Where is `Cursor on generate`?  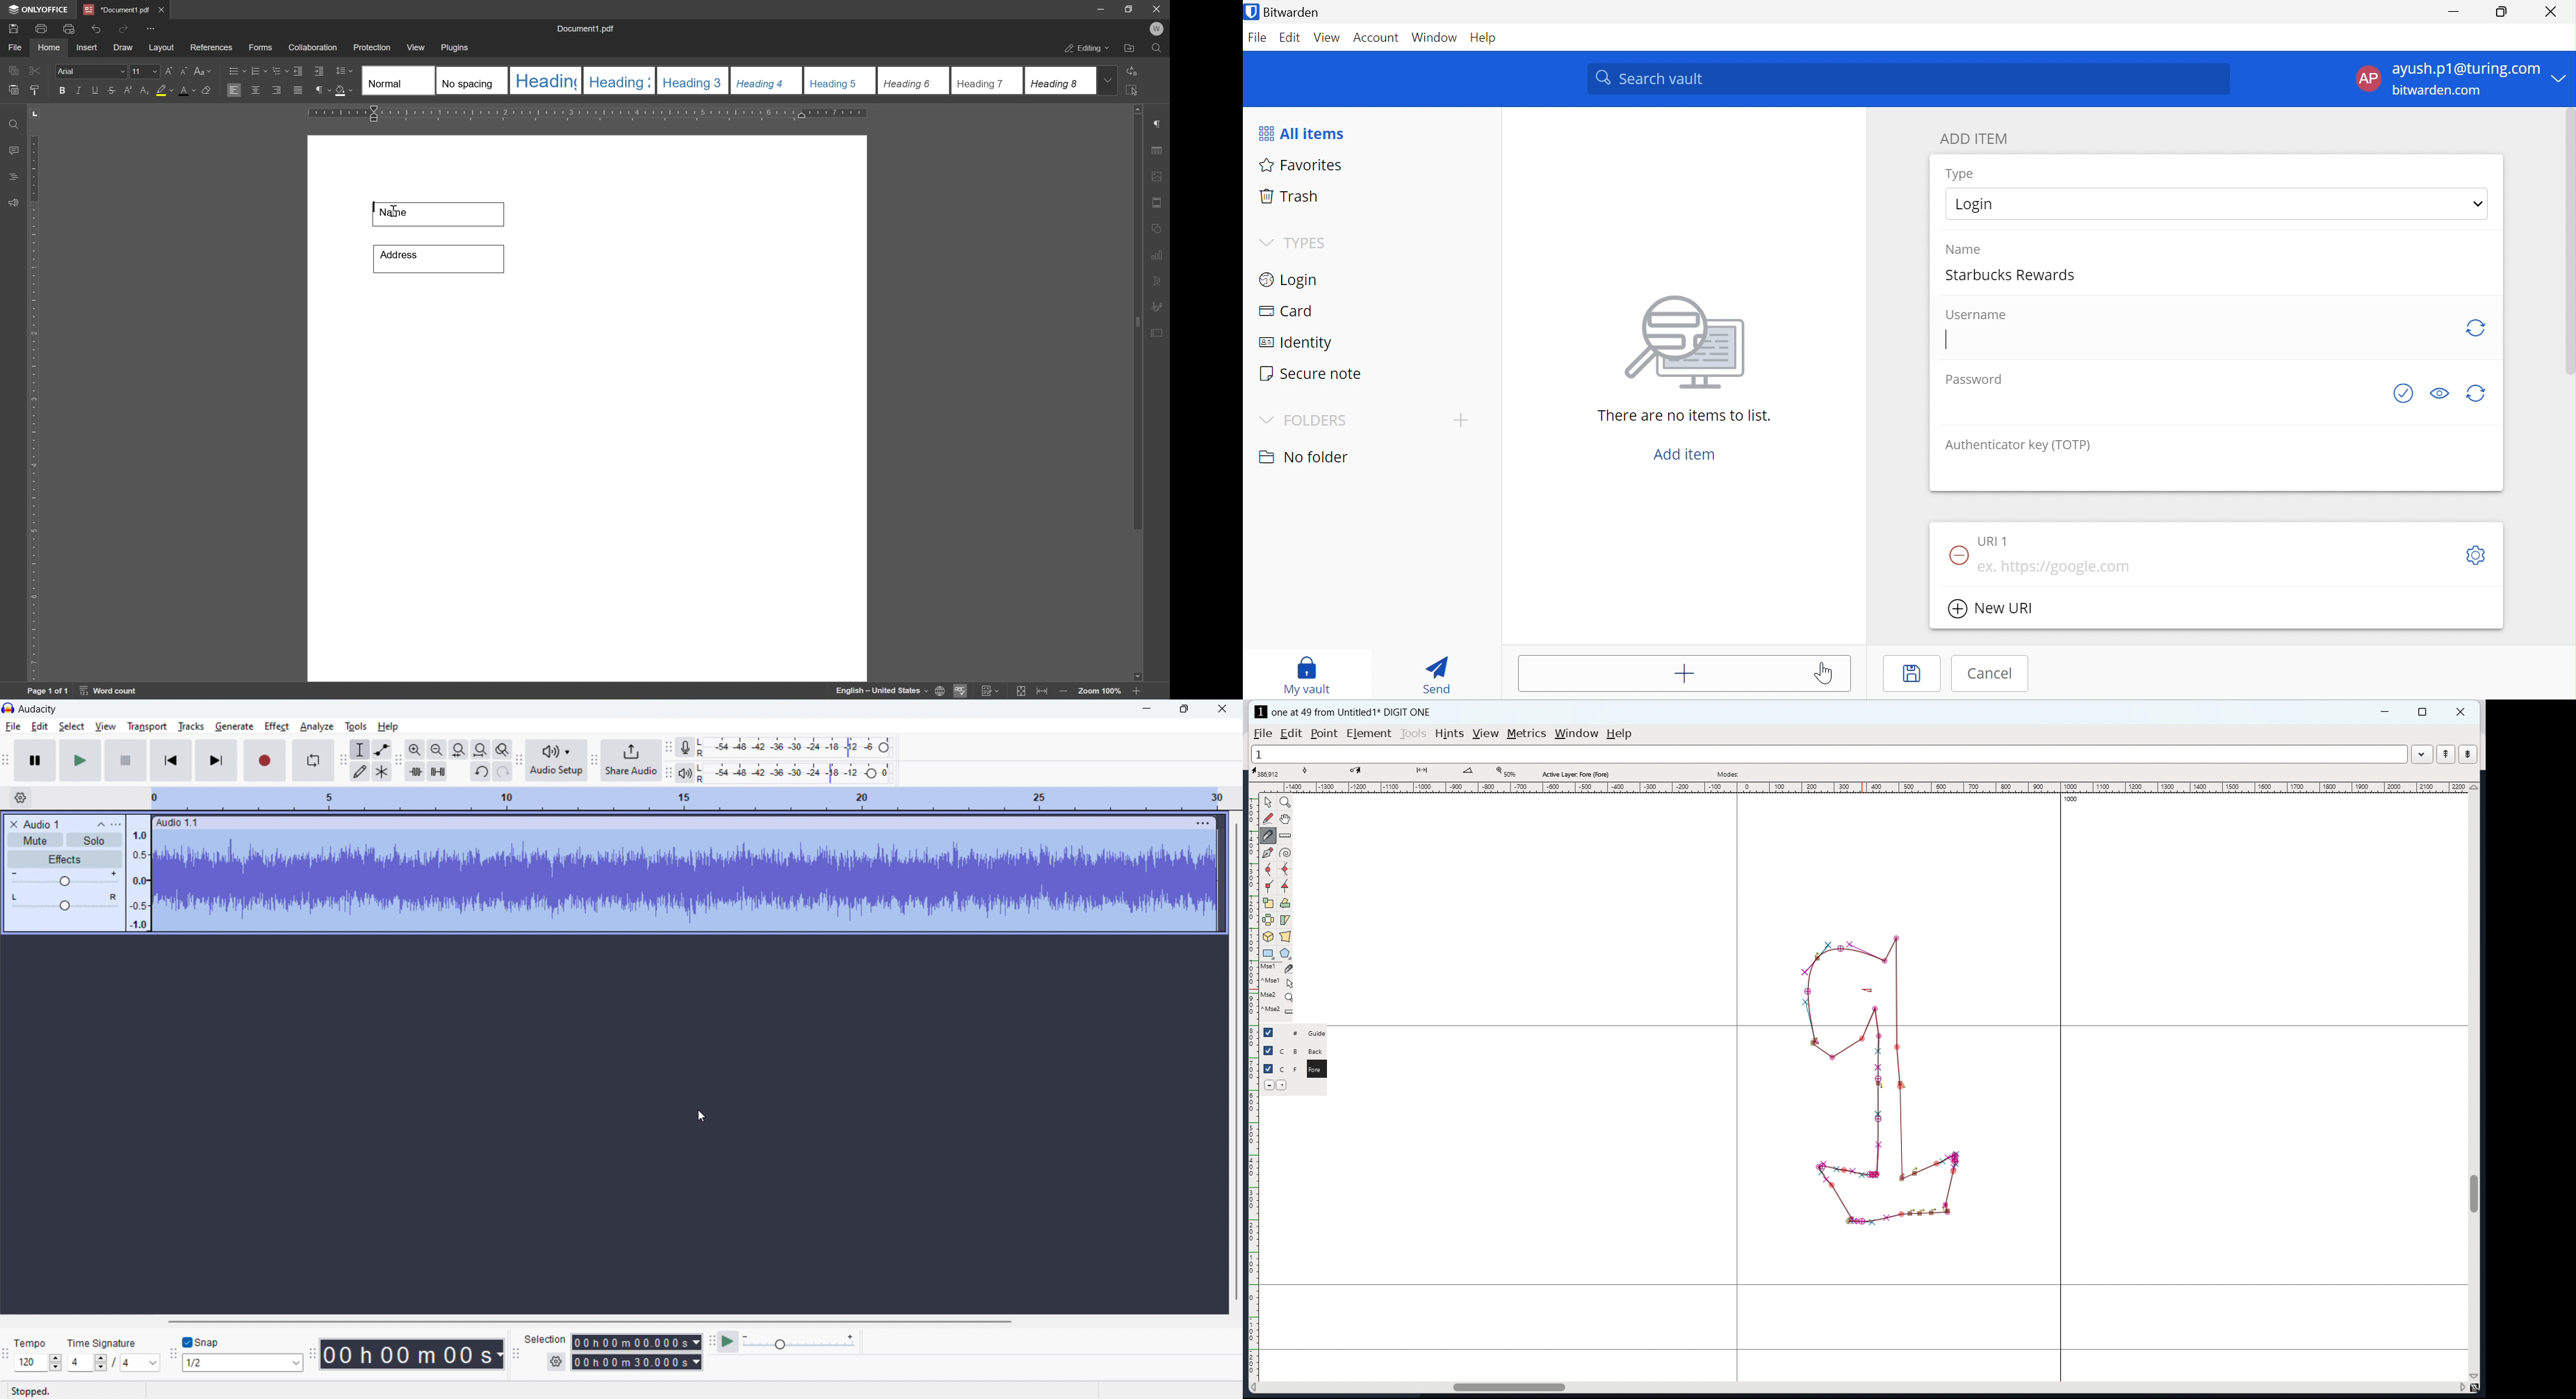
Cursor on generate is located at coordinates (234, 728).